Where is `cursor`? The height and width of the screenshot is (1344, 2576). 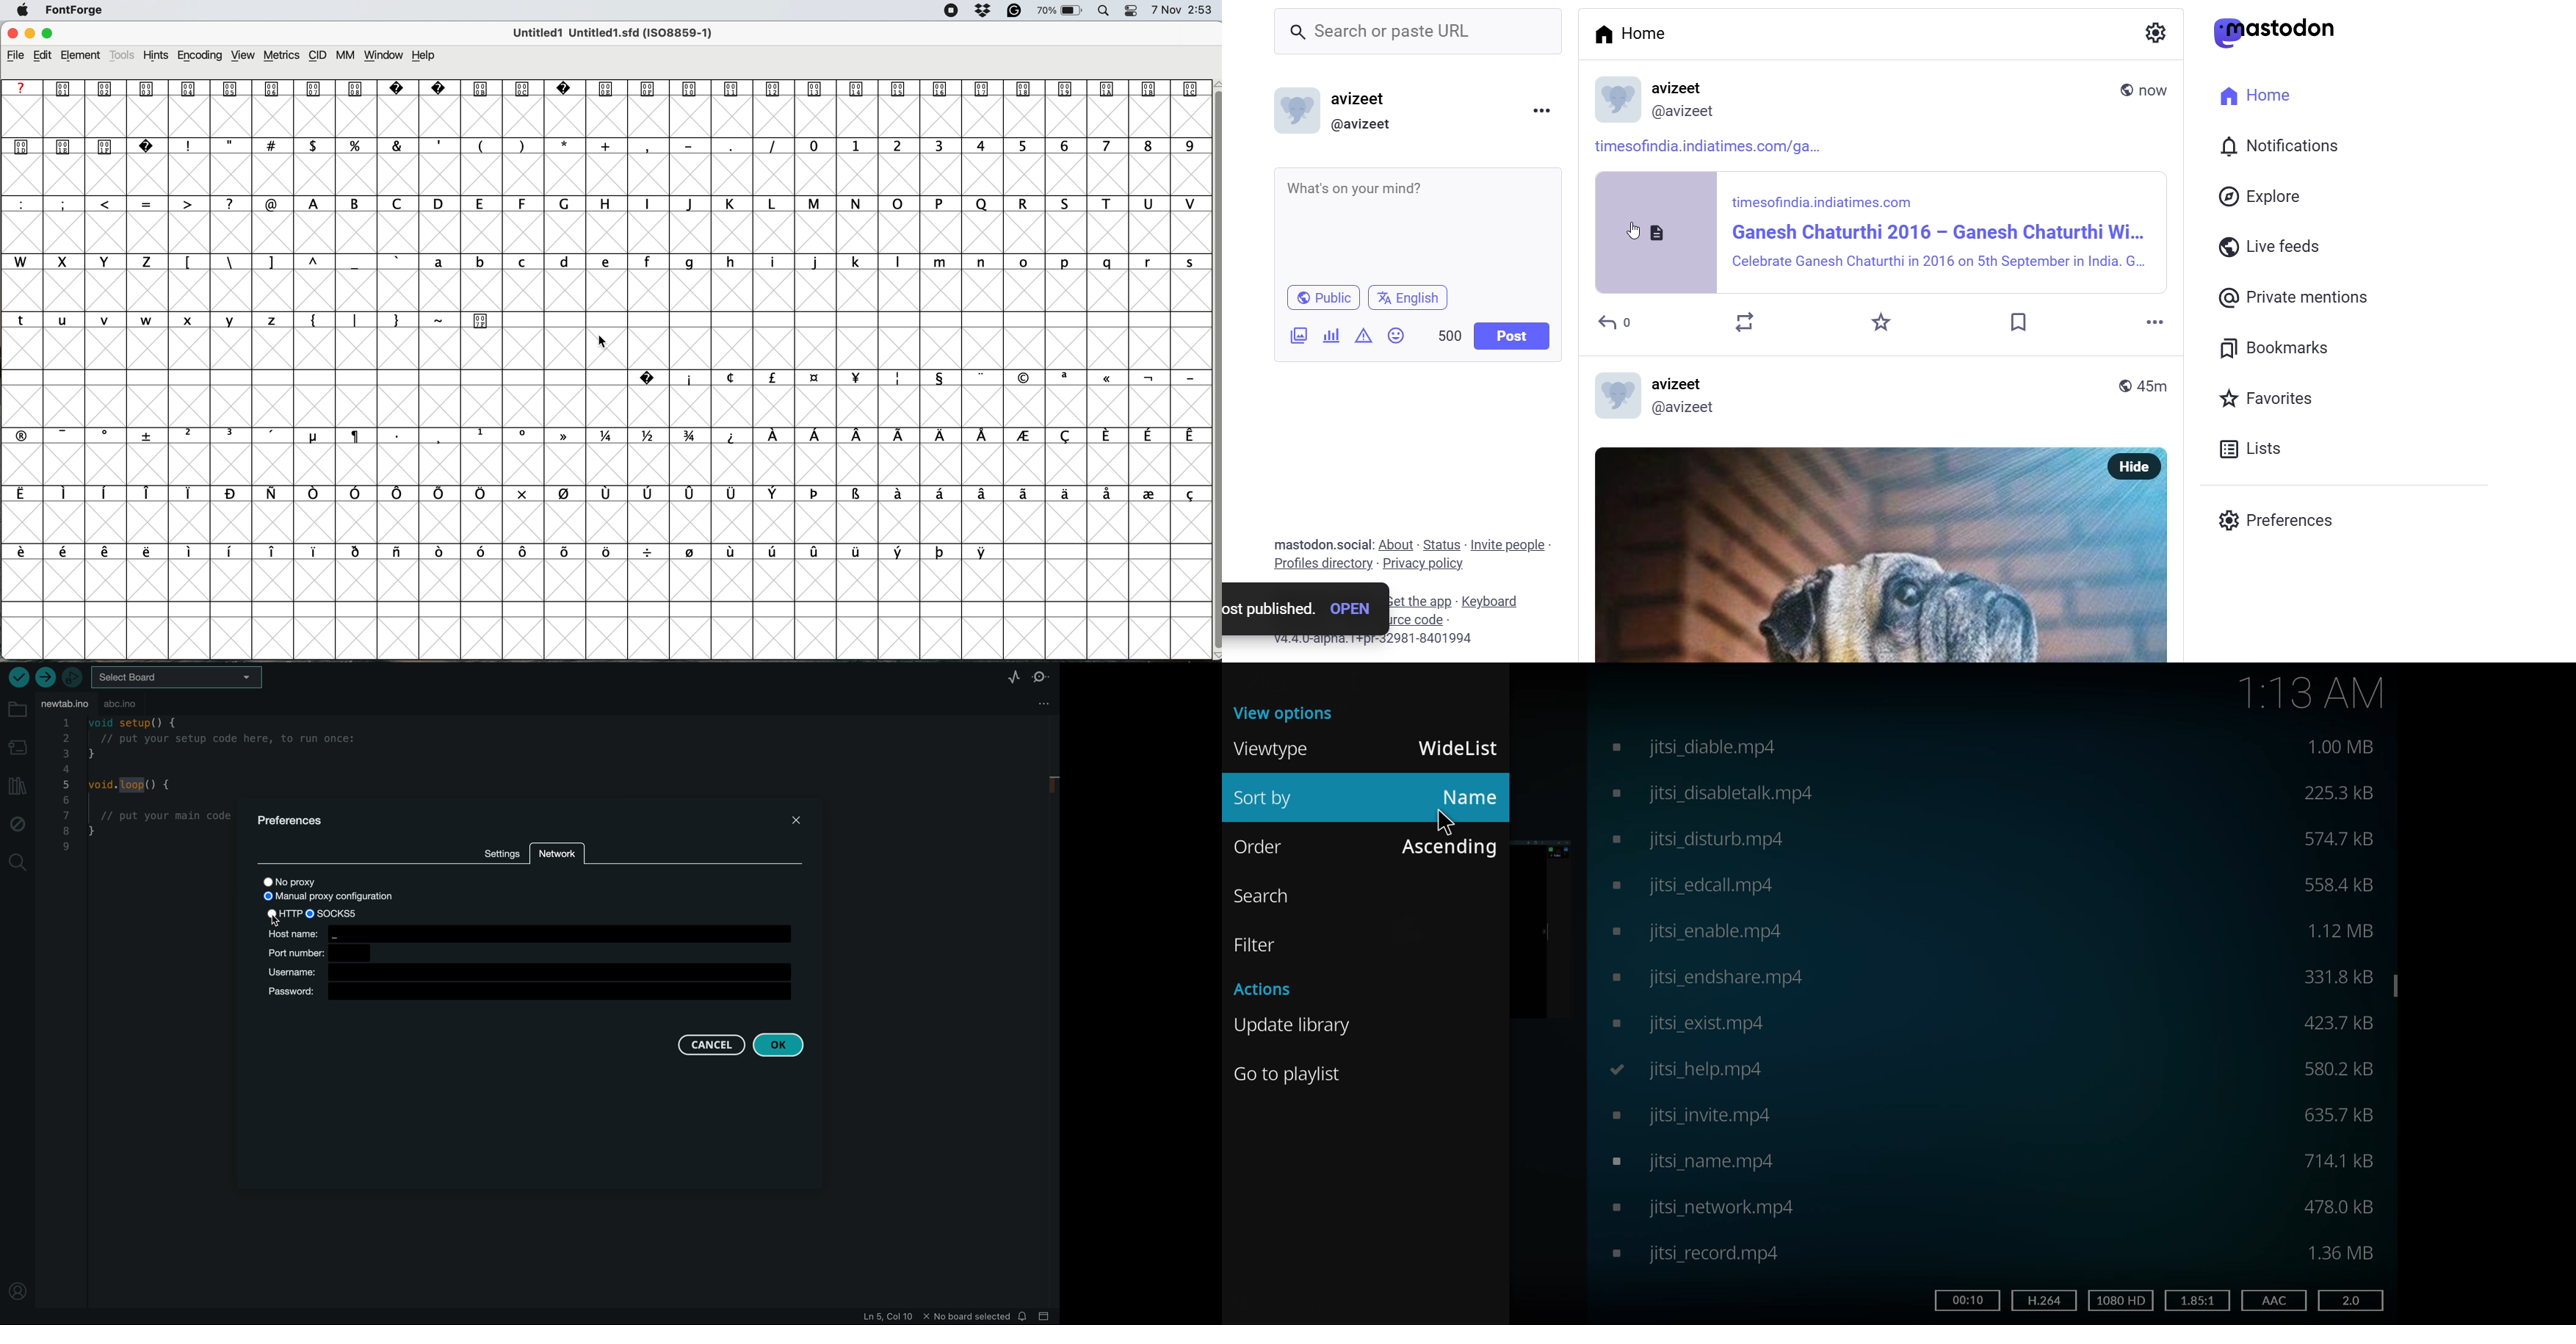
cursor is located at coordinates (1445, 821).